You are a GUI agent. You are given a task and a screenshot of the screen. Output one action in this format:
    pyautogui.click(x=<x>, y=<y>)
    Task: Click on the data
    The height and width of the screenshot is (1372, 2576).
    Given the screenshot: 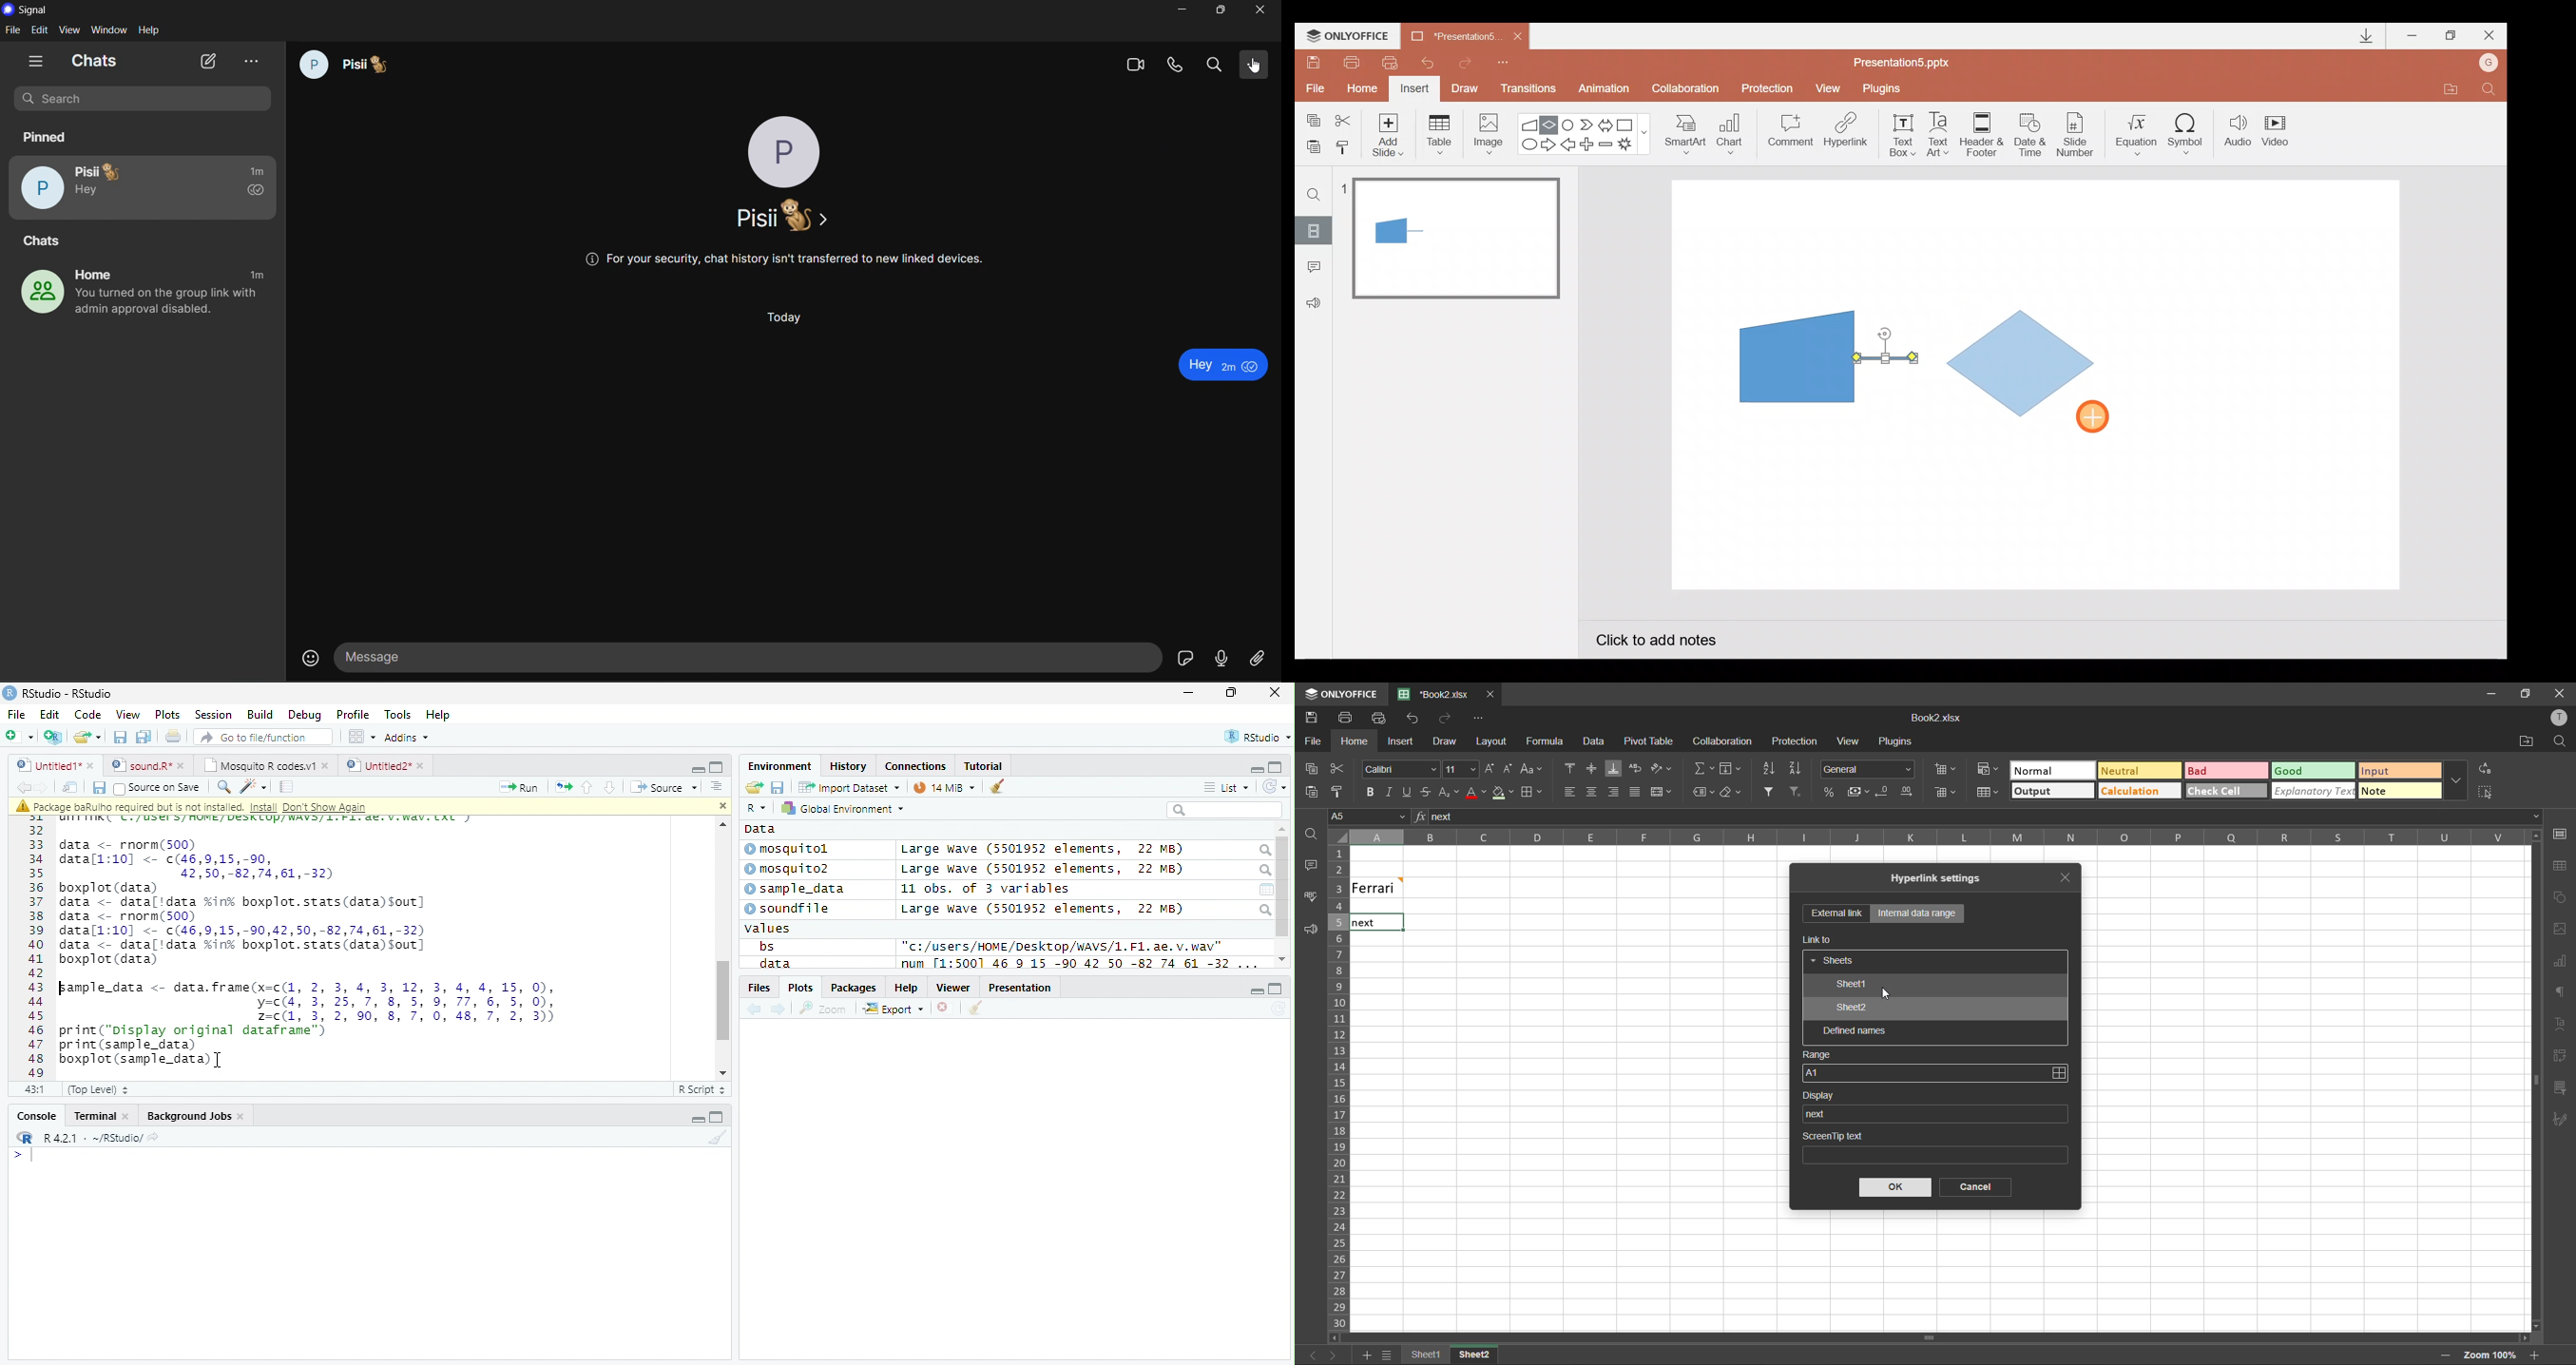 What is the action you would take?
    pyautogui.click(x=773, y=963)
    